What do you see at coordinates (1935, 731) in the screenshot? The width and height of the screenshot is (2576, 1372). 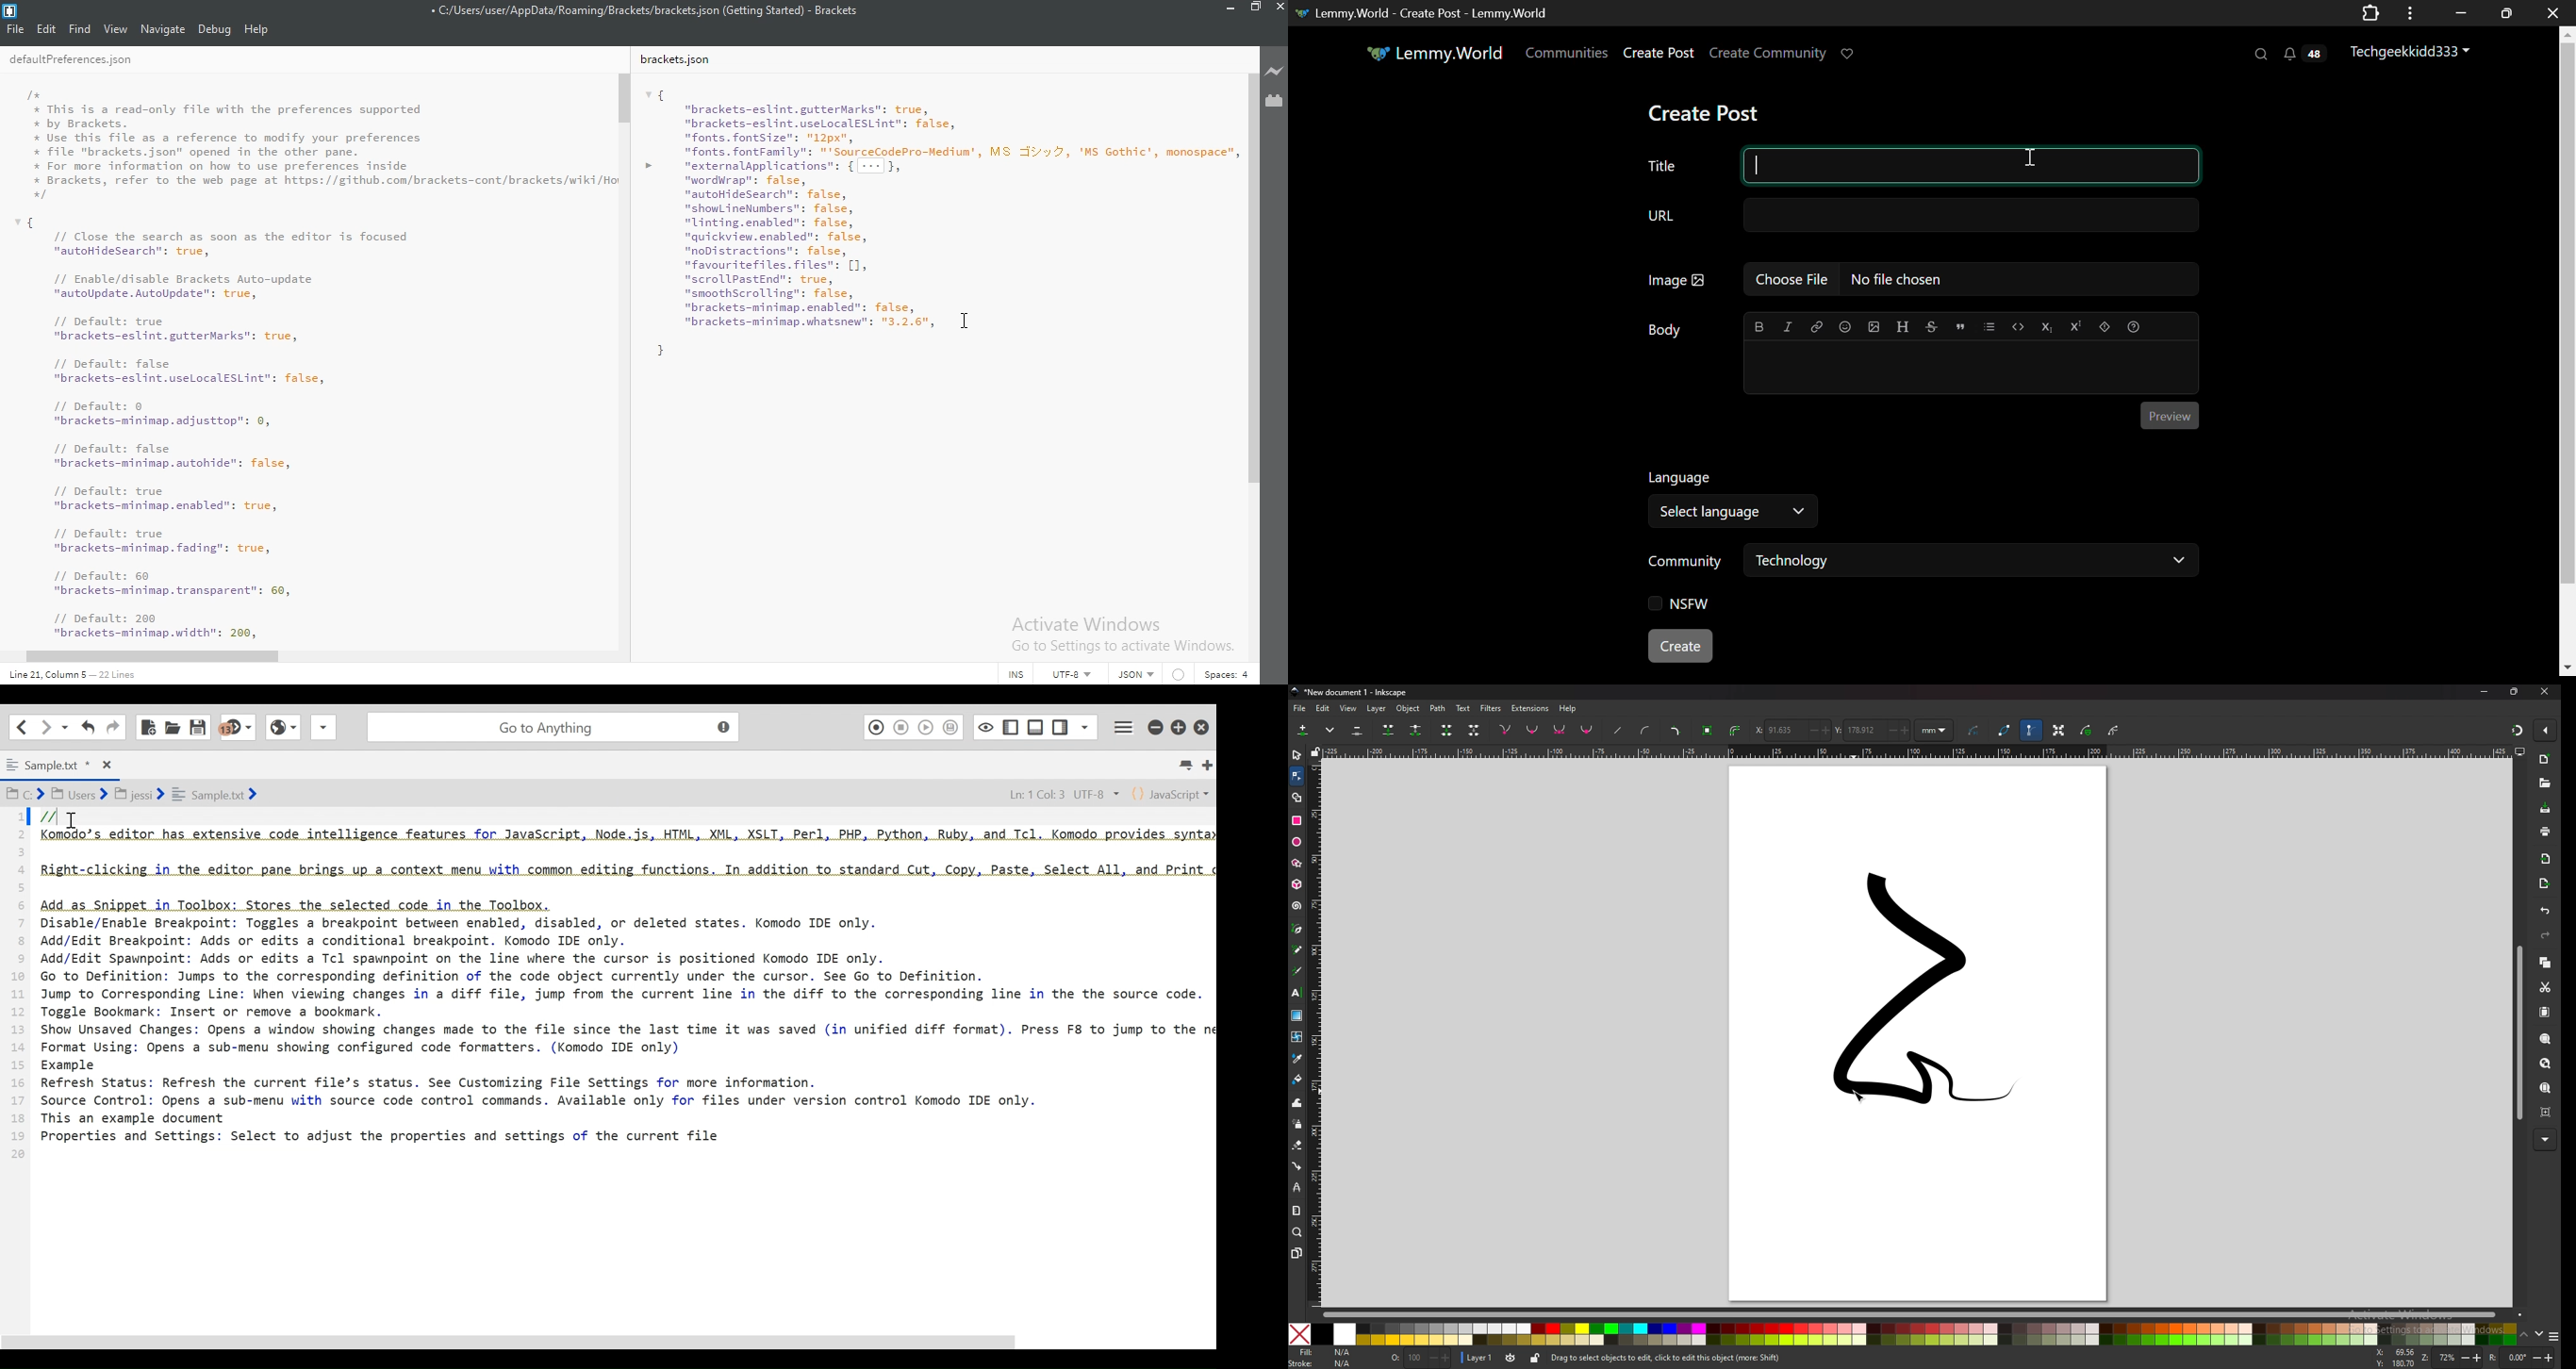 I see `units` at bounding box center [1935, 731].